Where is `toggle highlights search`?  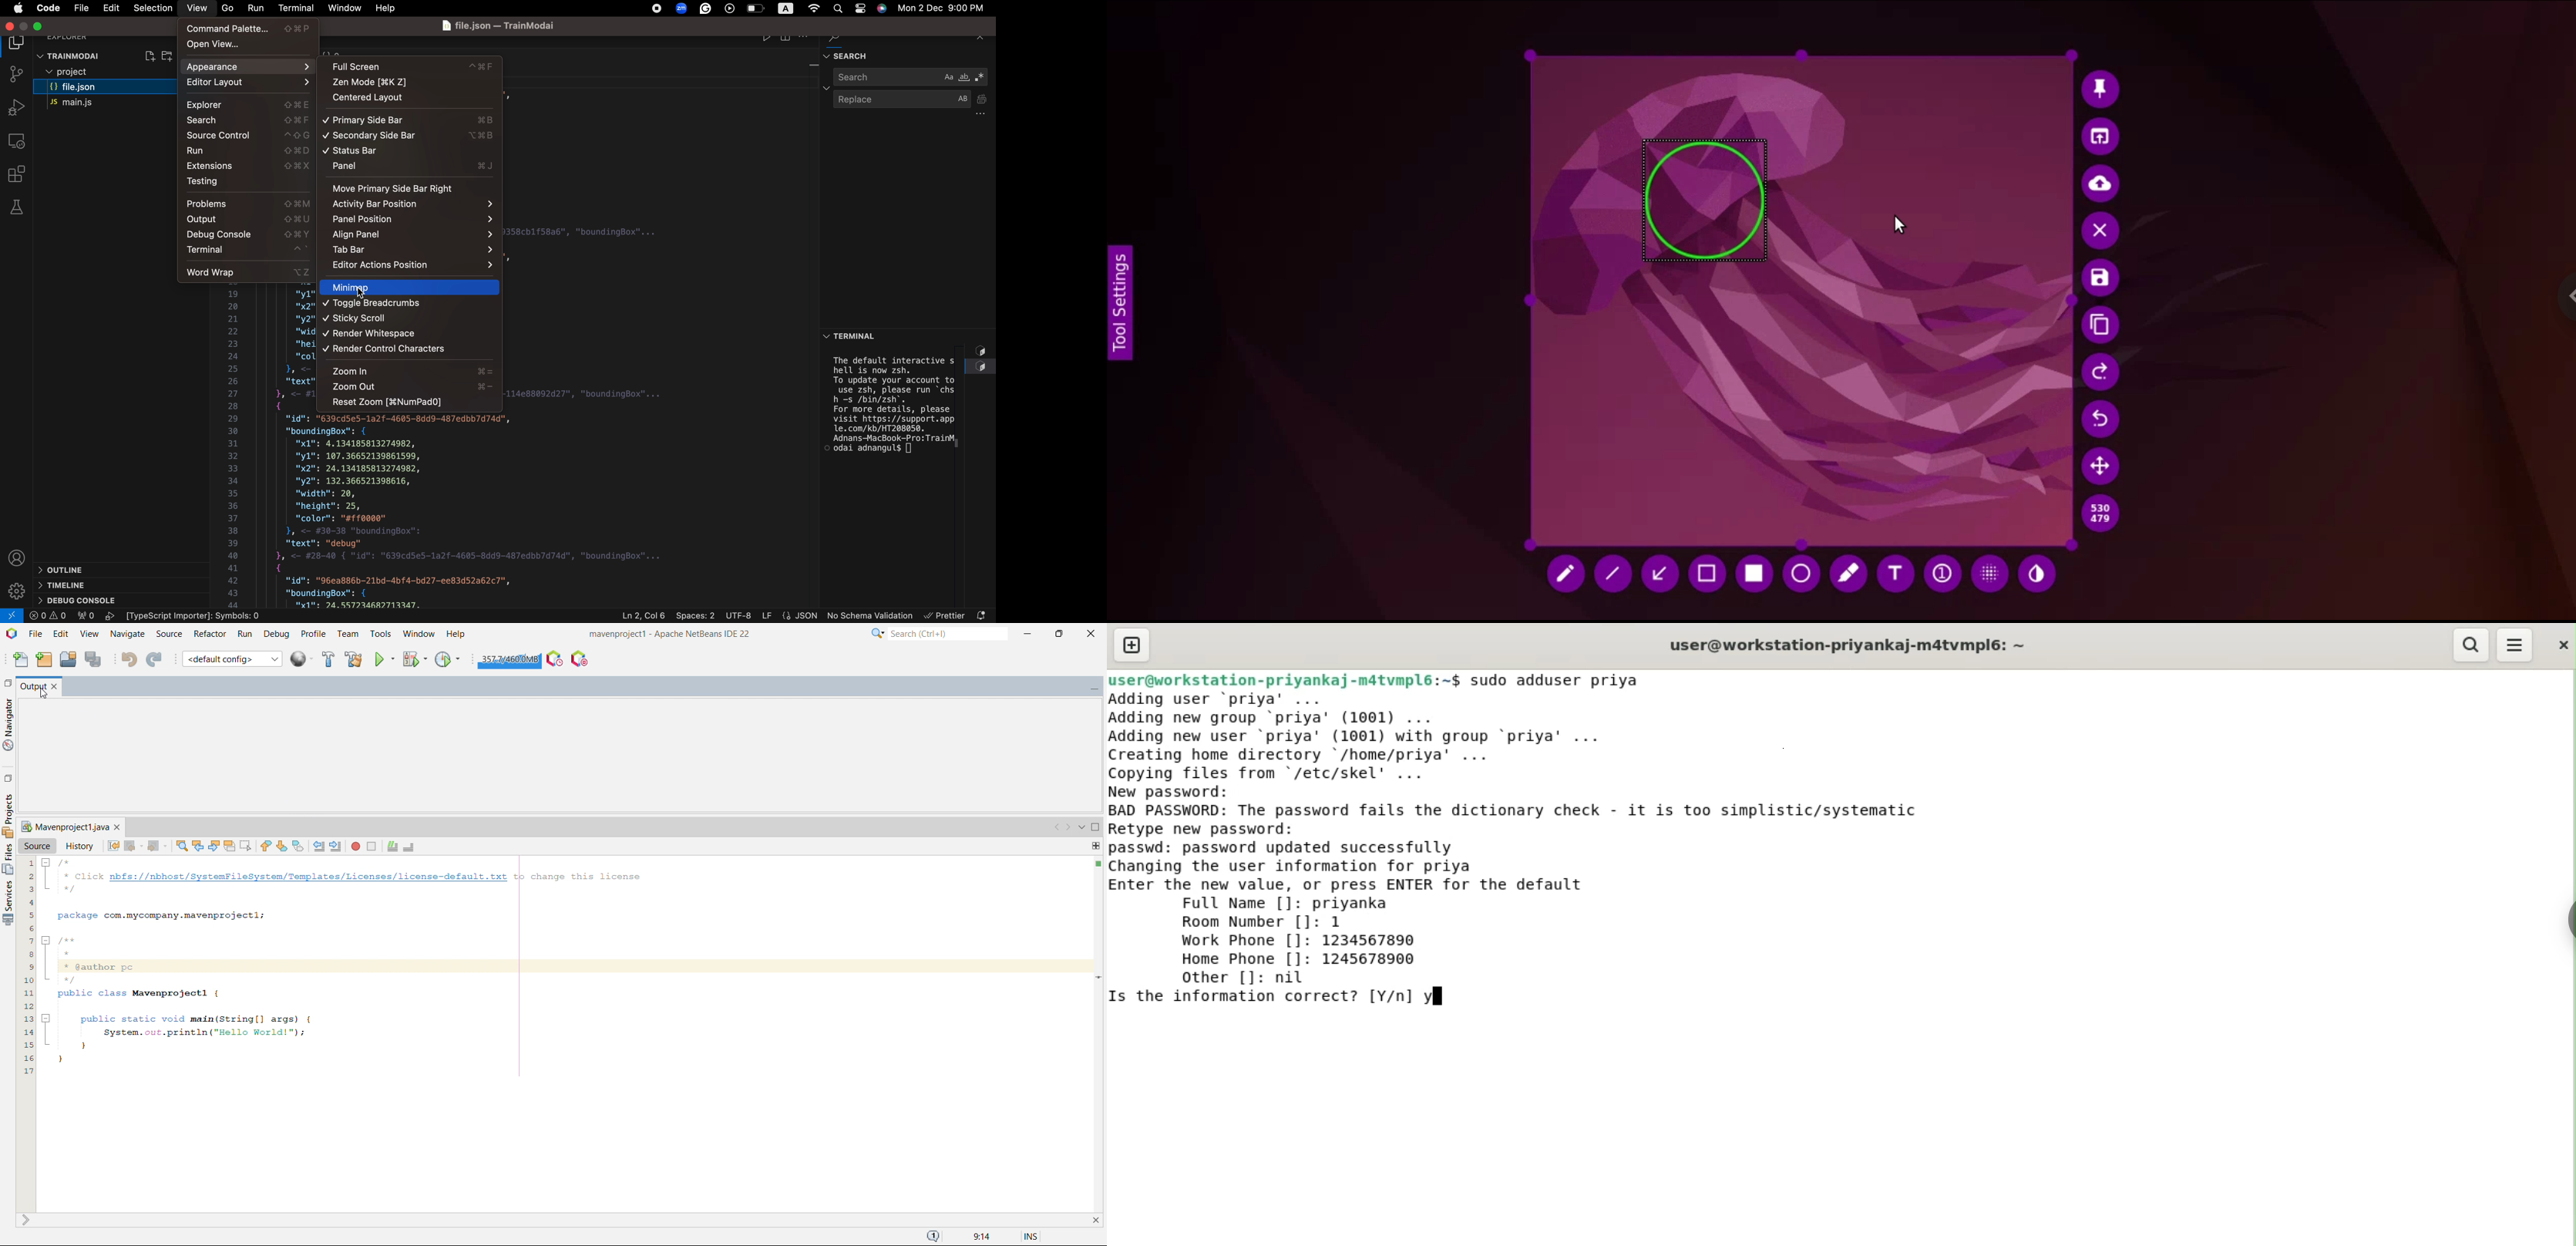 toggle highlights search is located at coordinates (230, 846).